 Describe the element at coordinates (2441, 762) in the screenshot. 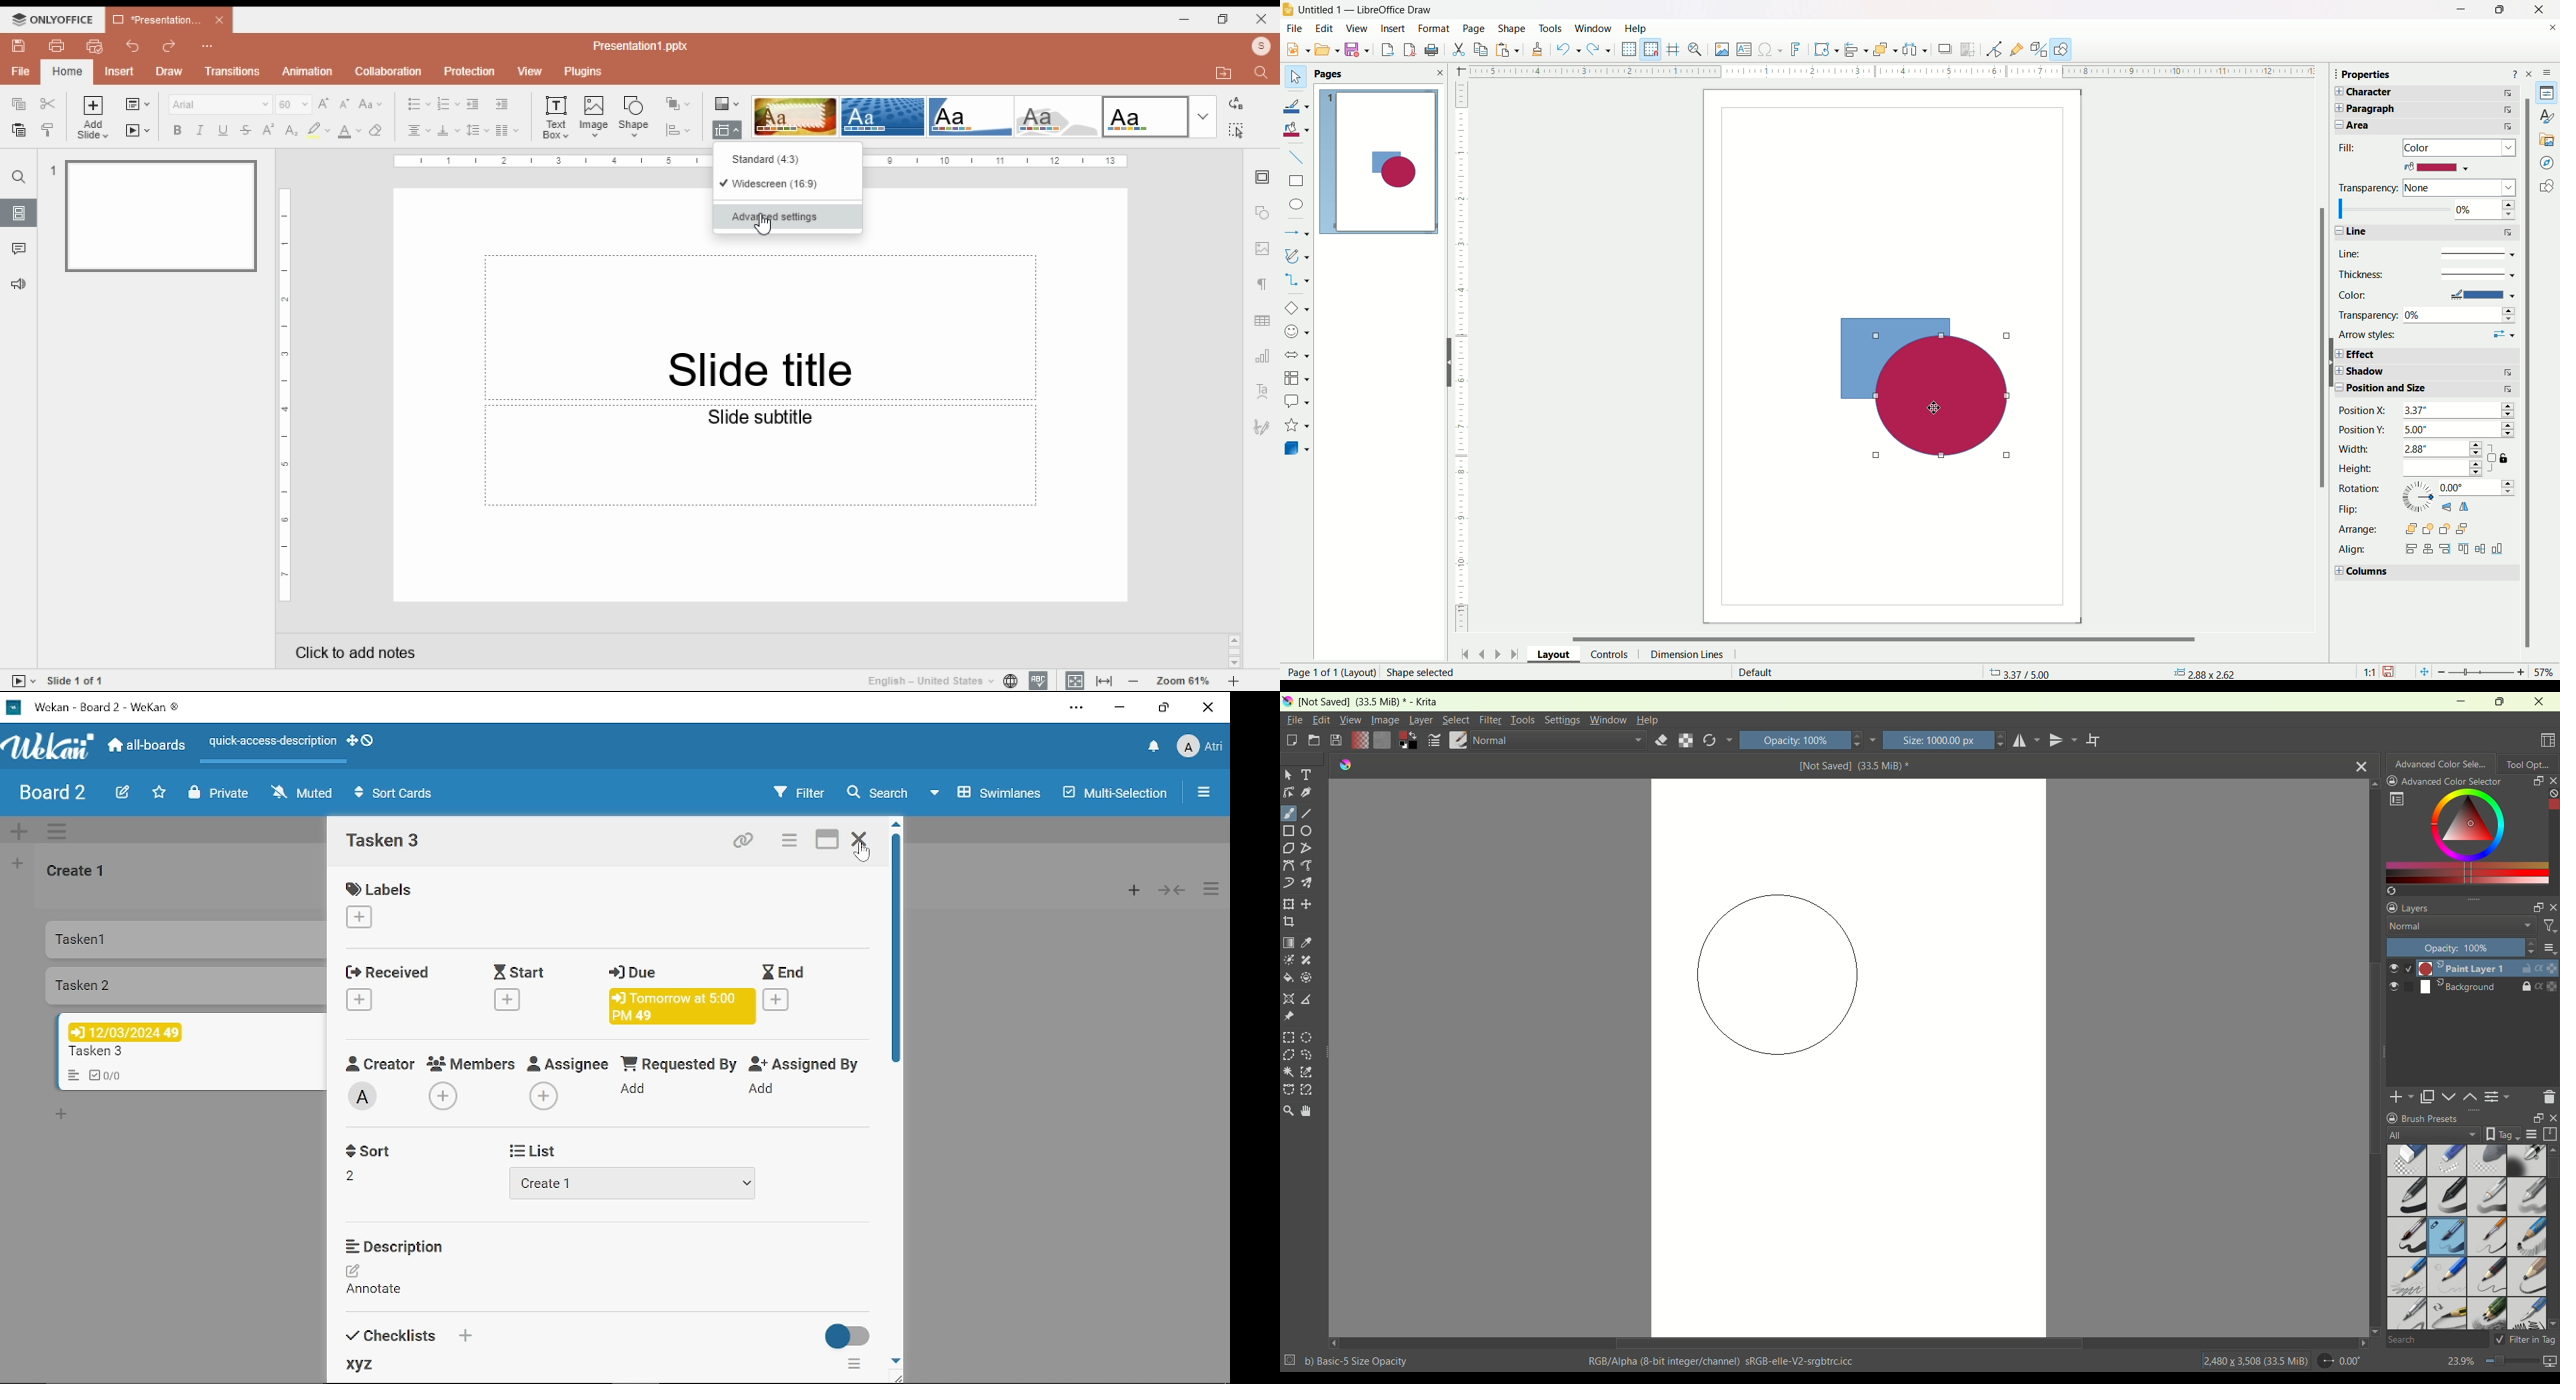

I see `advanced color selection` at that location.